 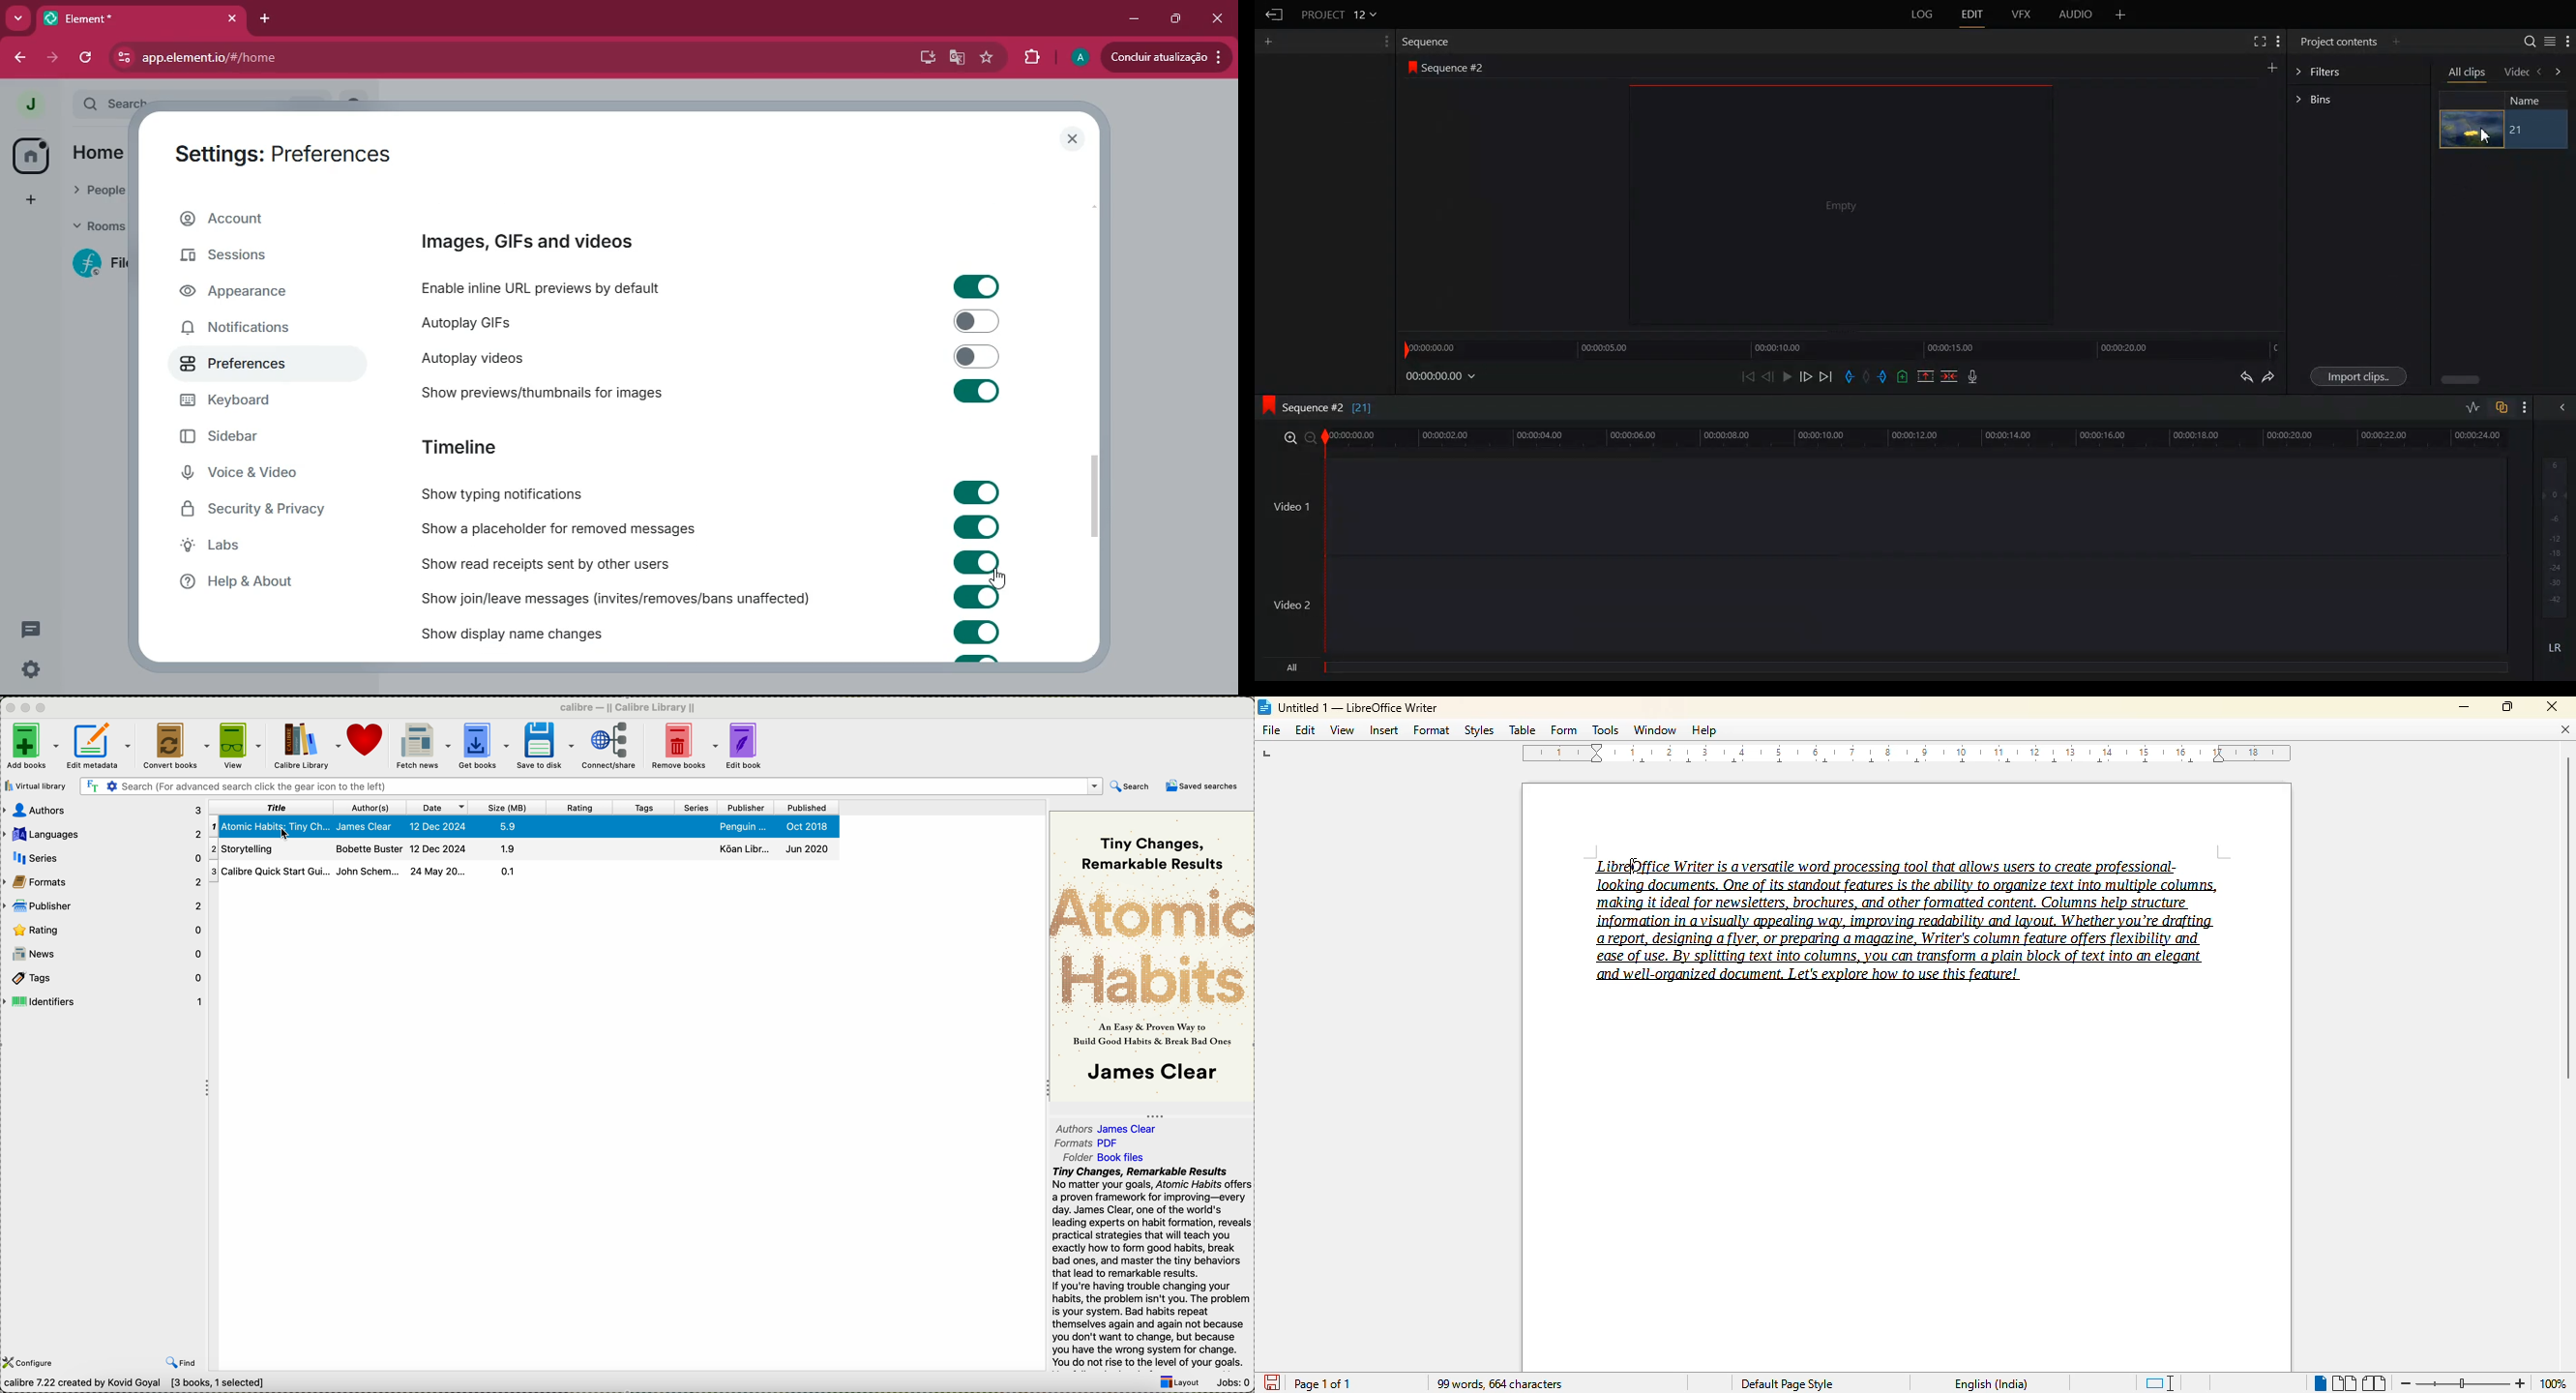 I want to click on quick settings, so click(x=31, y=669).